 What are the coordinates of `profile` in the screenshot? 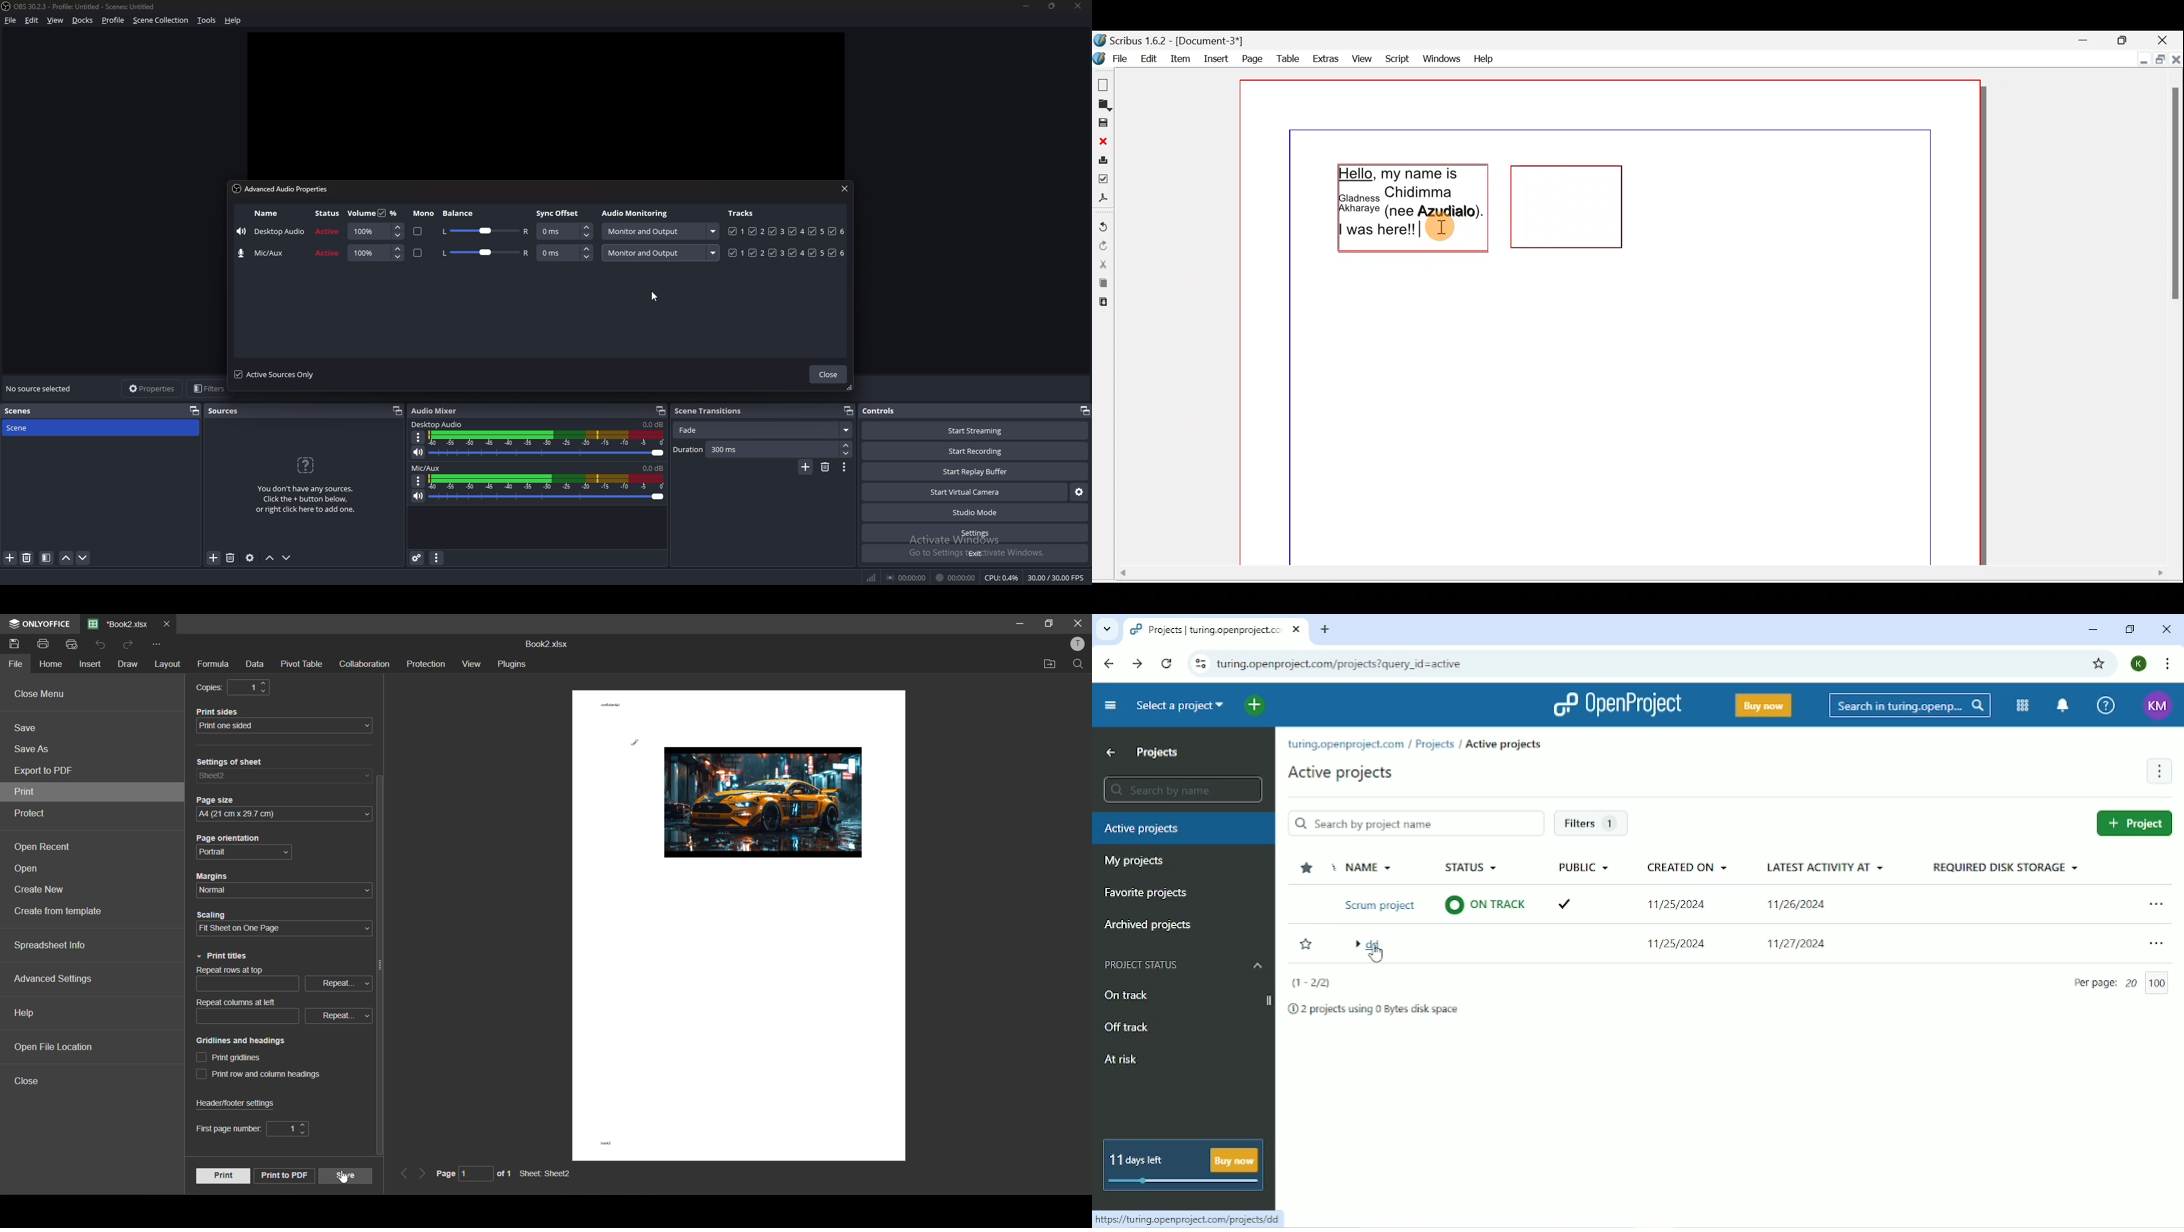 It's located at (113, 20).